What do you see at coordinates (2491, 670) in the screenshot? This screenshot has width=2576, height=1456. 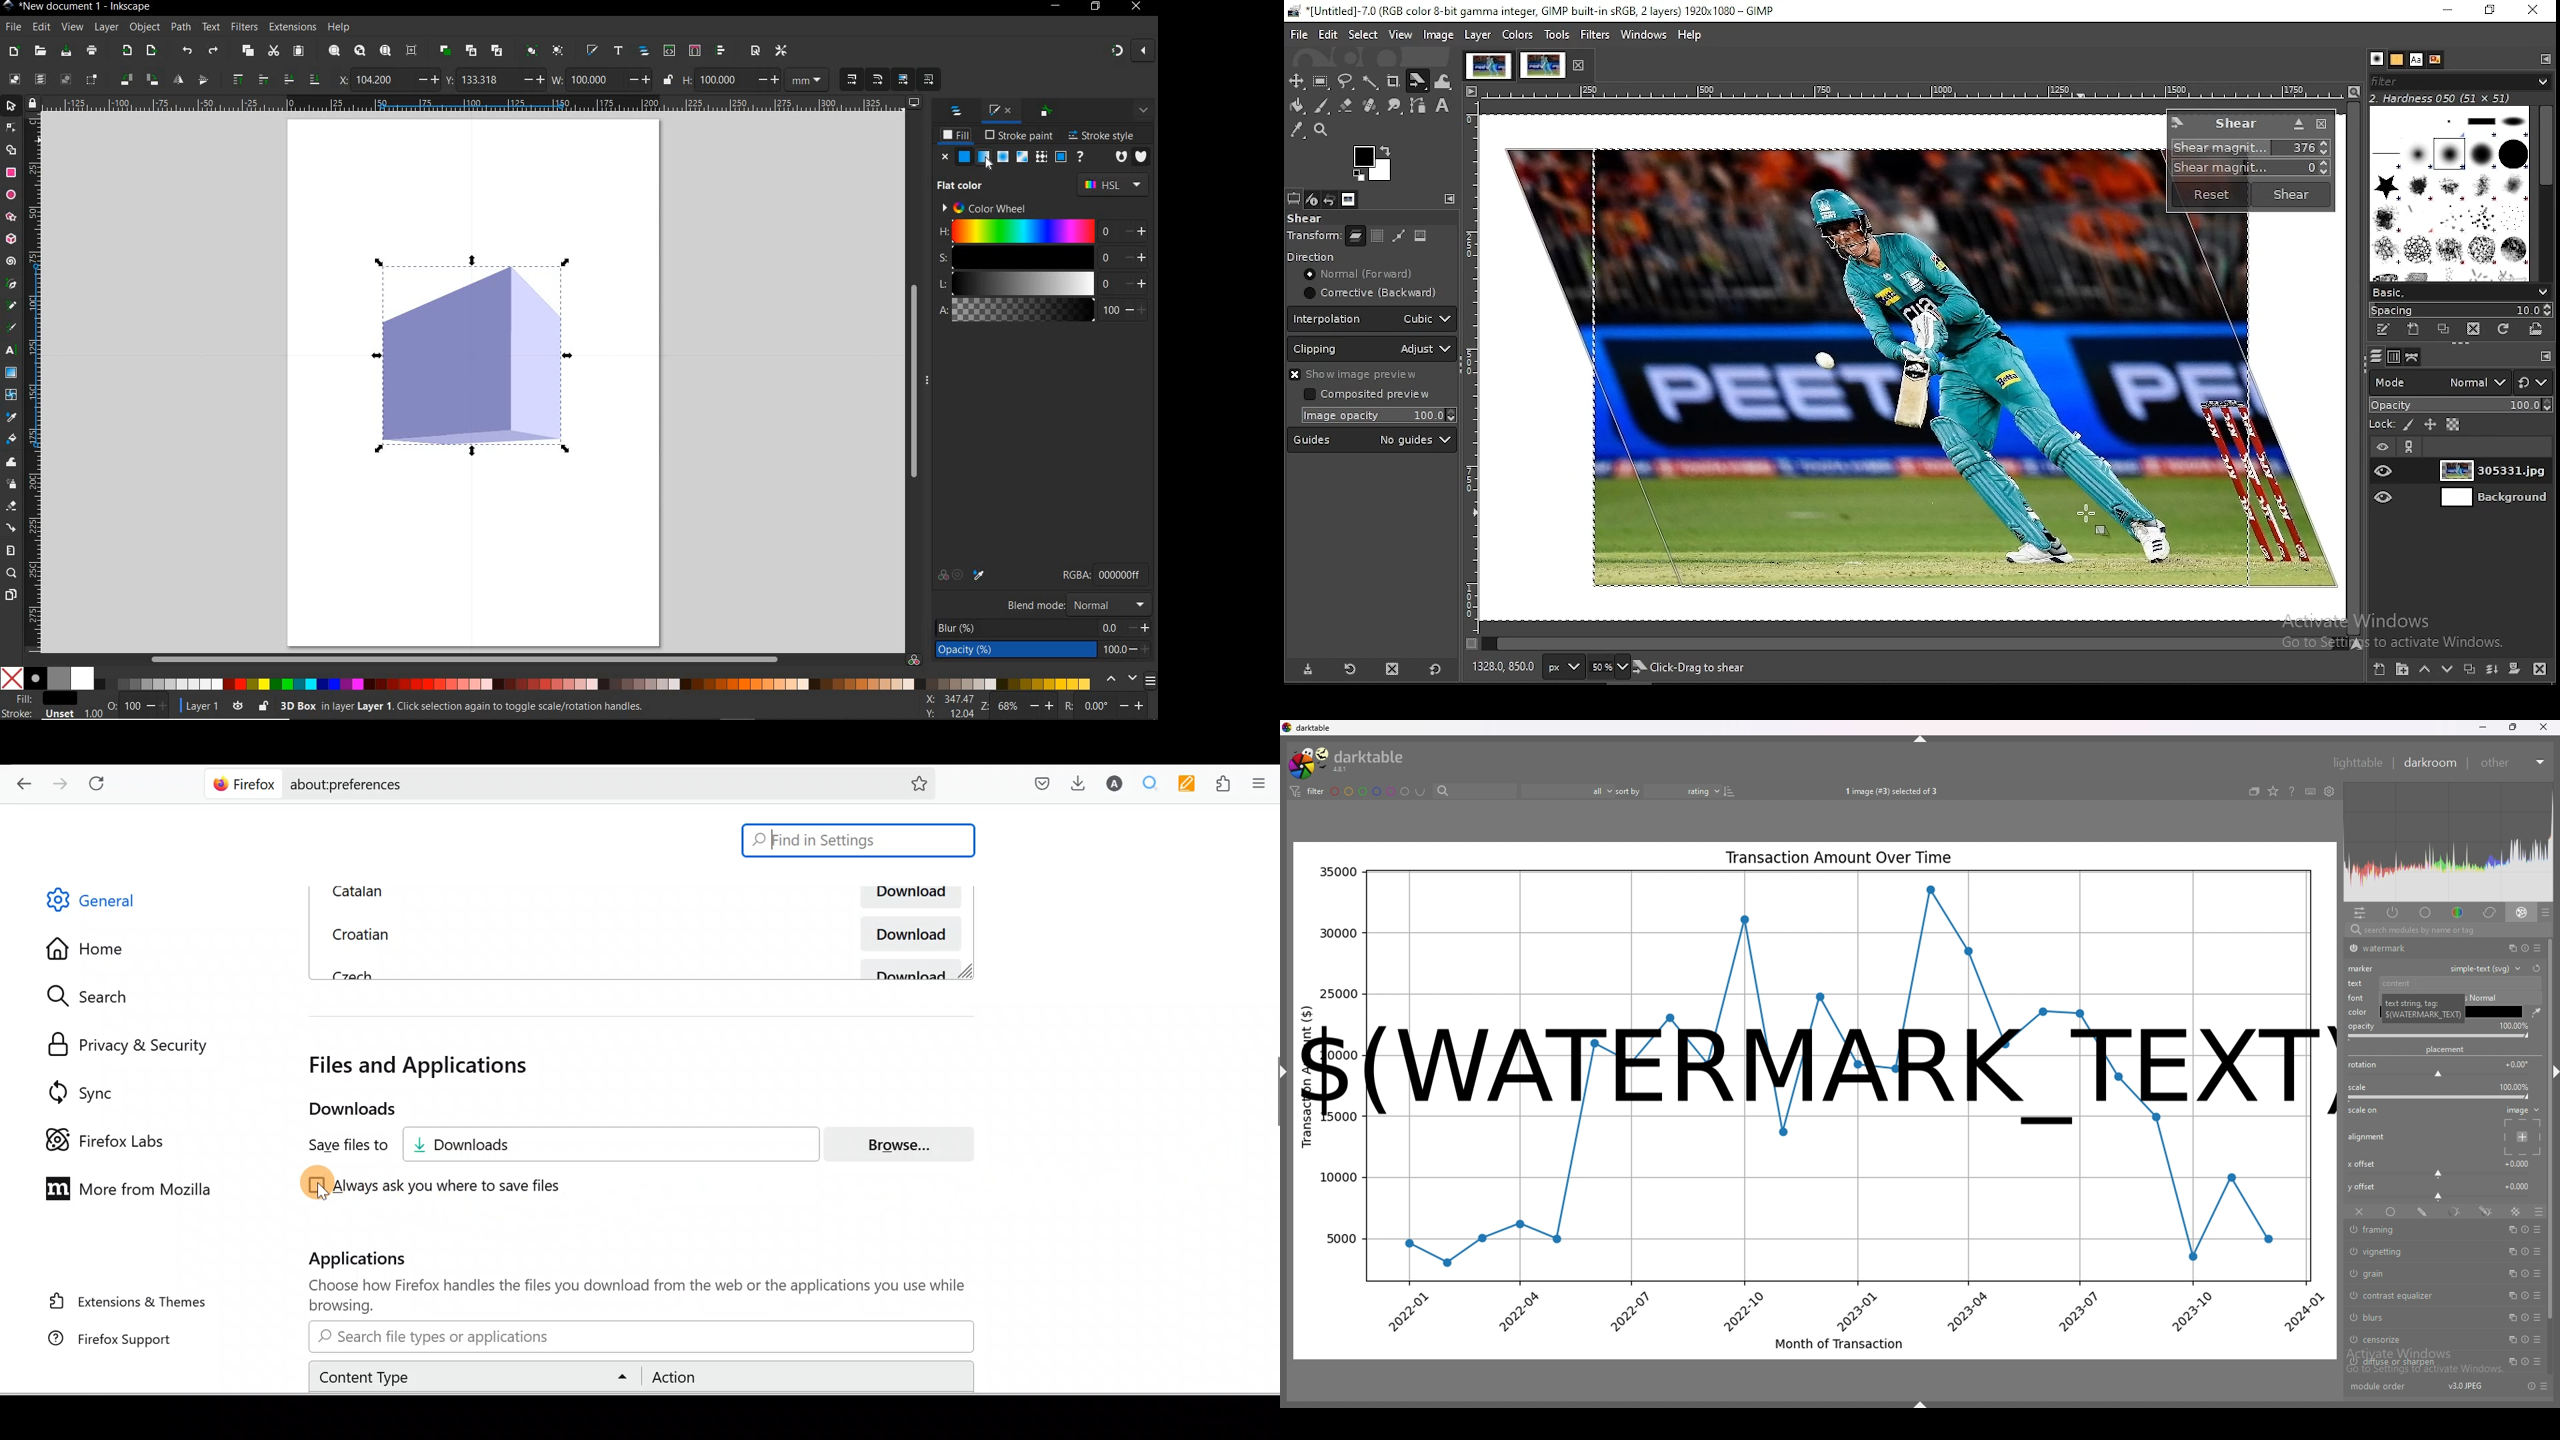 I see `merge layers` at bounding box center [2491, 670].